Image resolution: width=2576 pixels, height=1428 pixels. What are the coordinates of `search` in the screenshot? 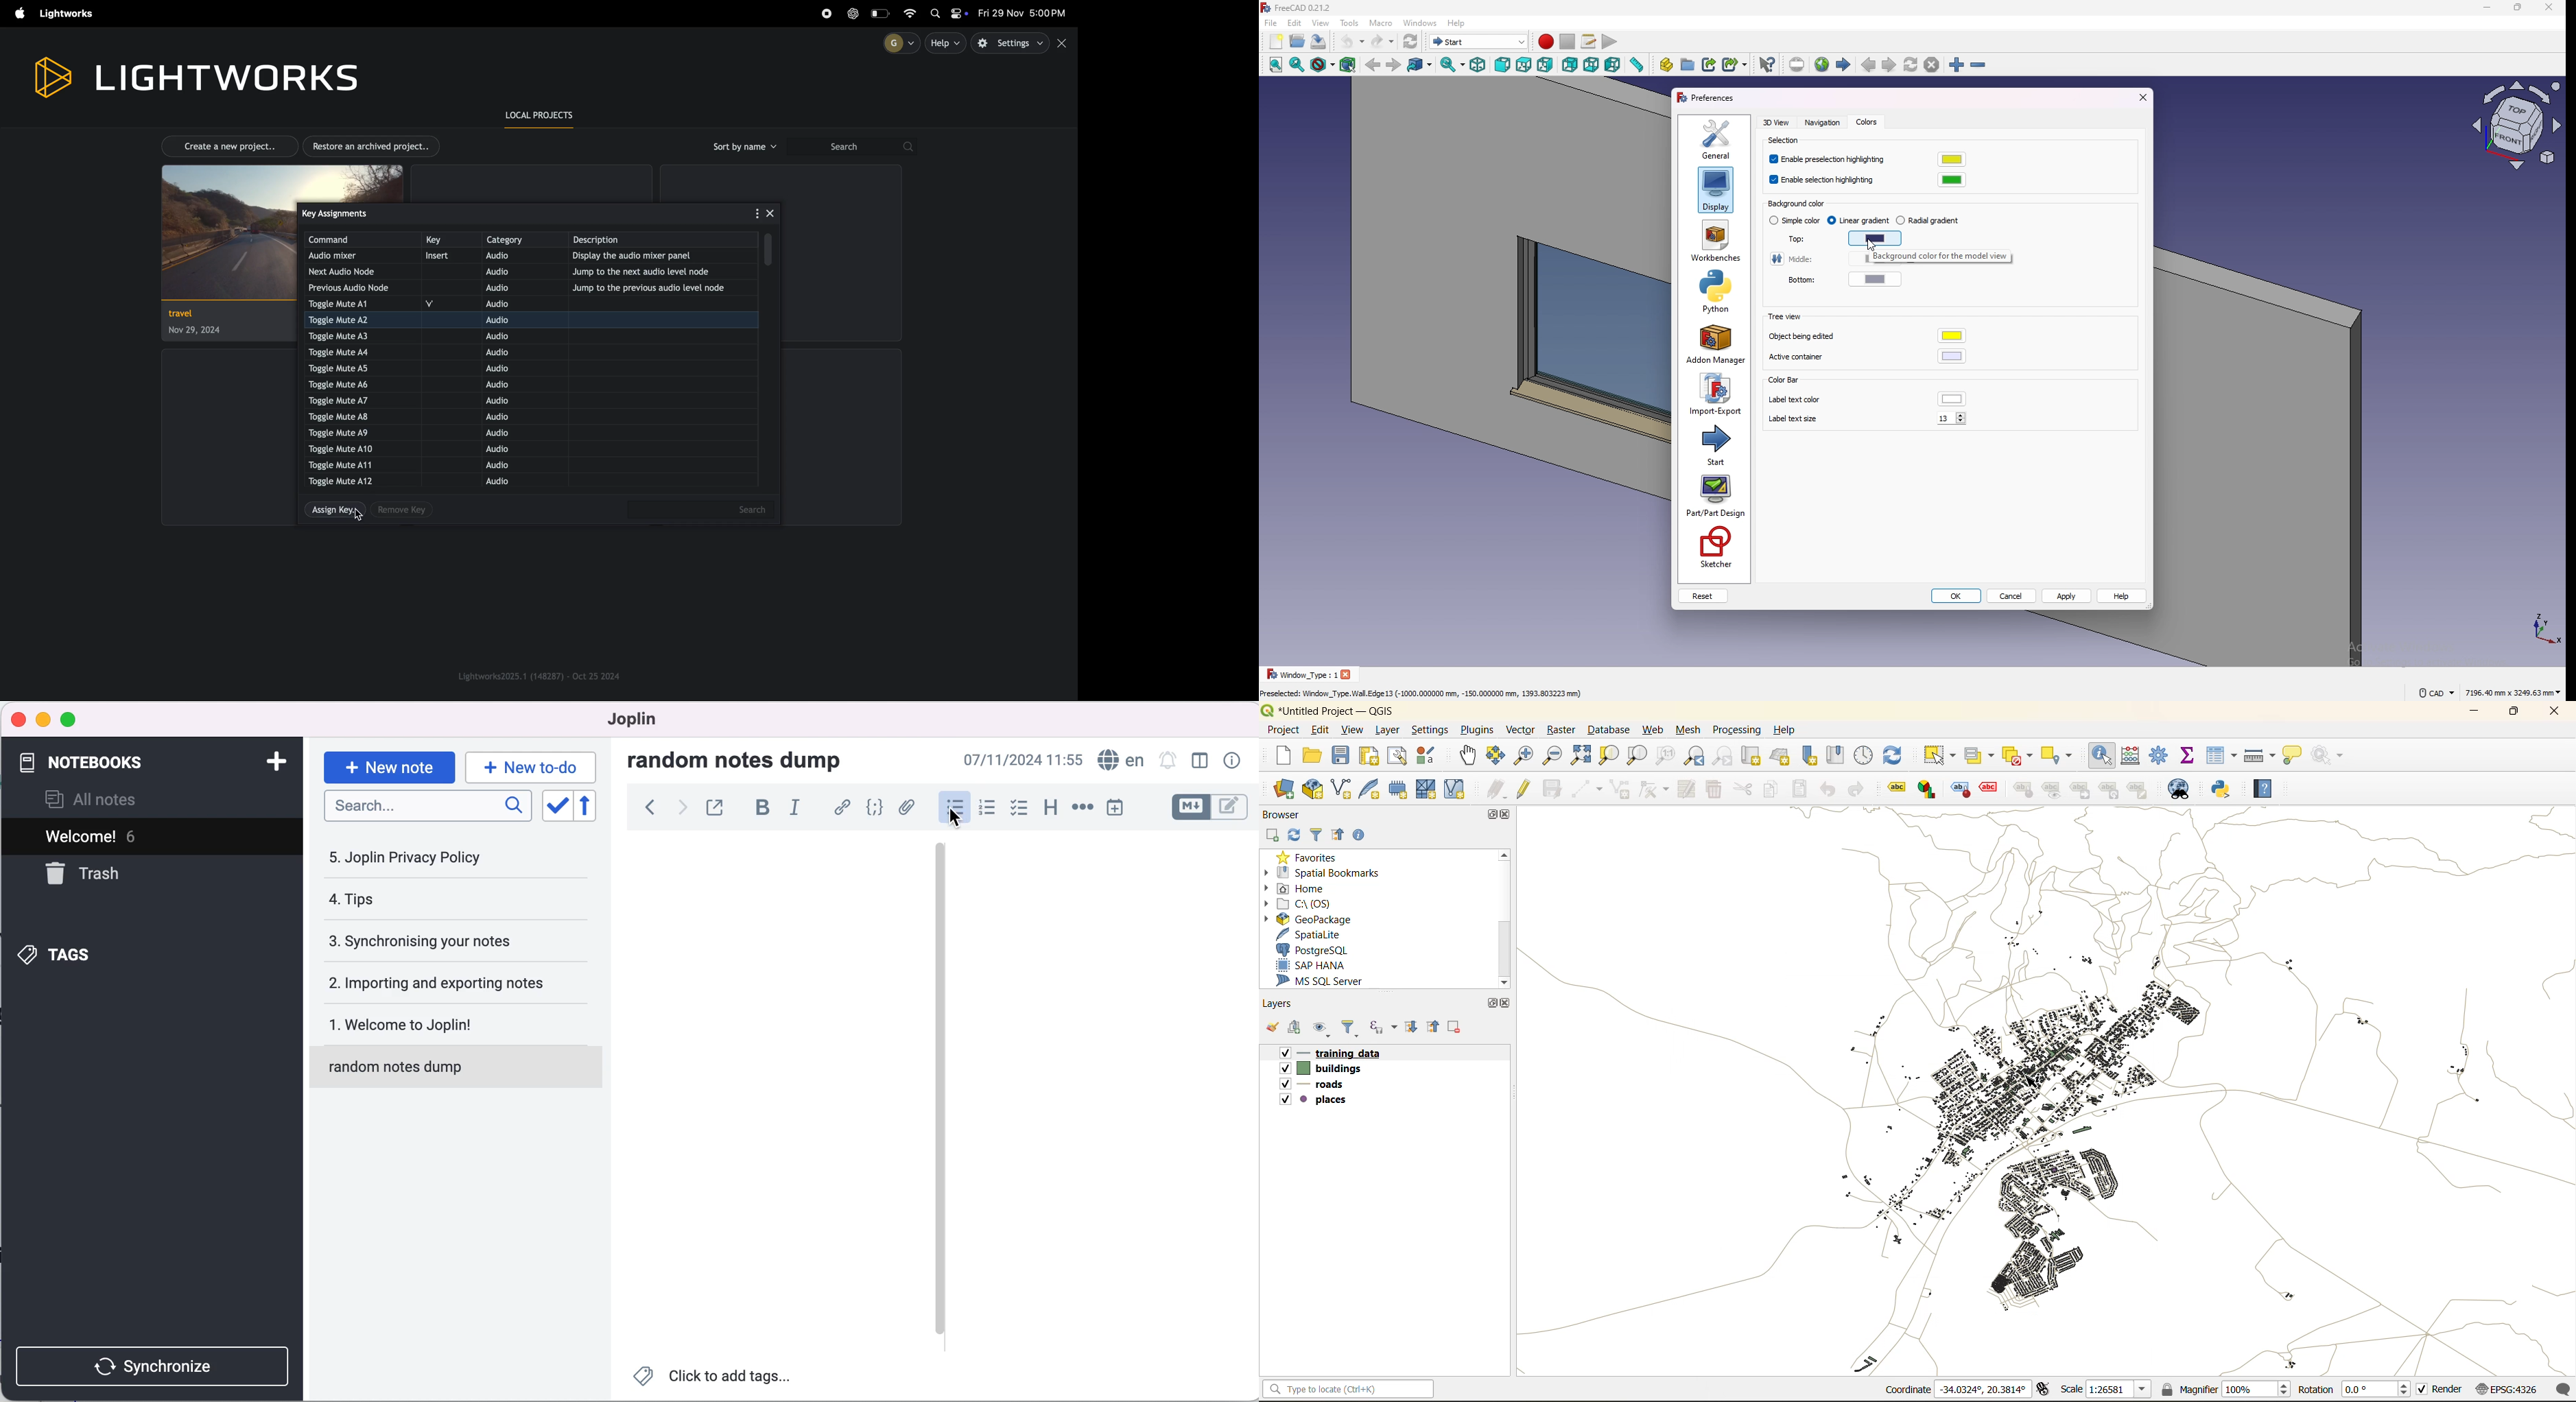 It's located at (429, 810).